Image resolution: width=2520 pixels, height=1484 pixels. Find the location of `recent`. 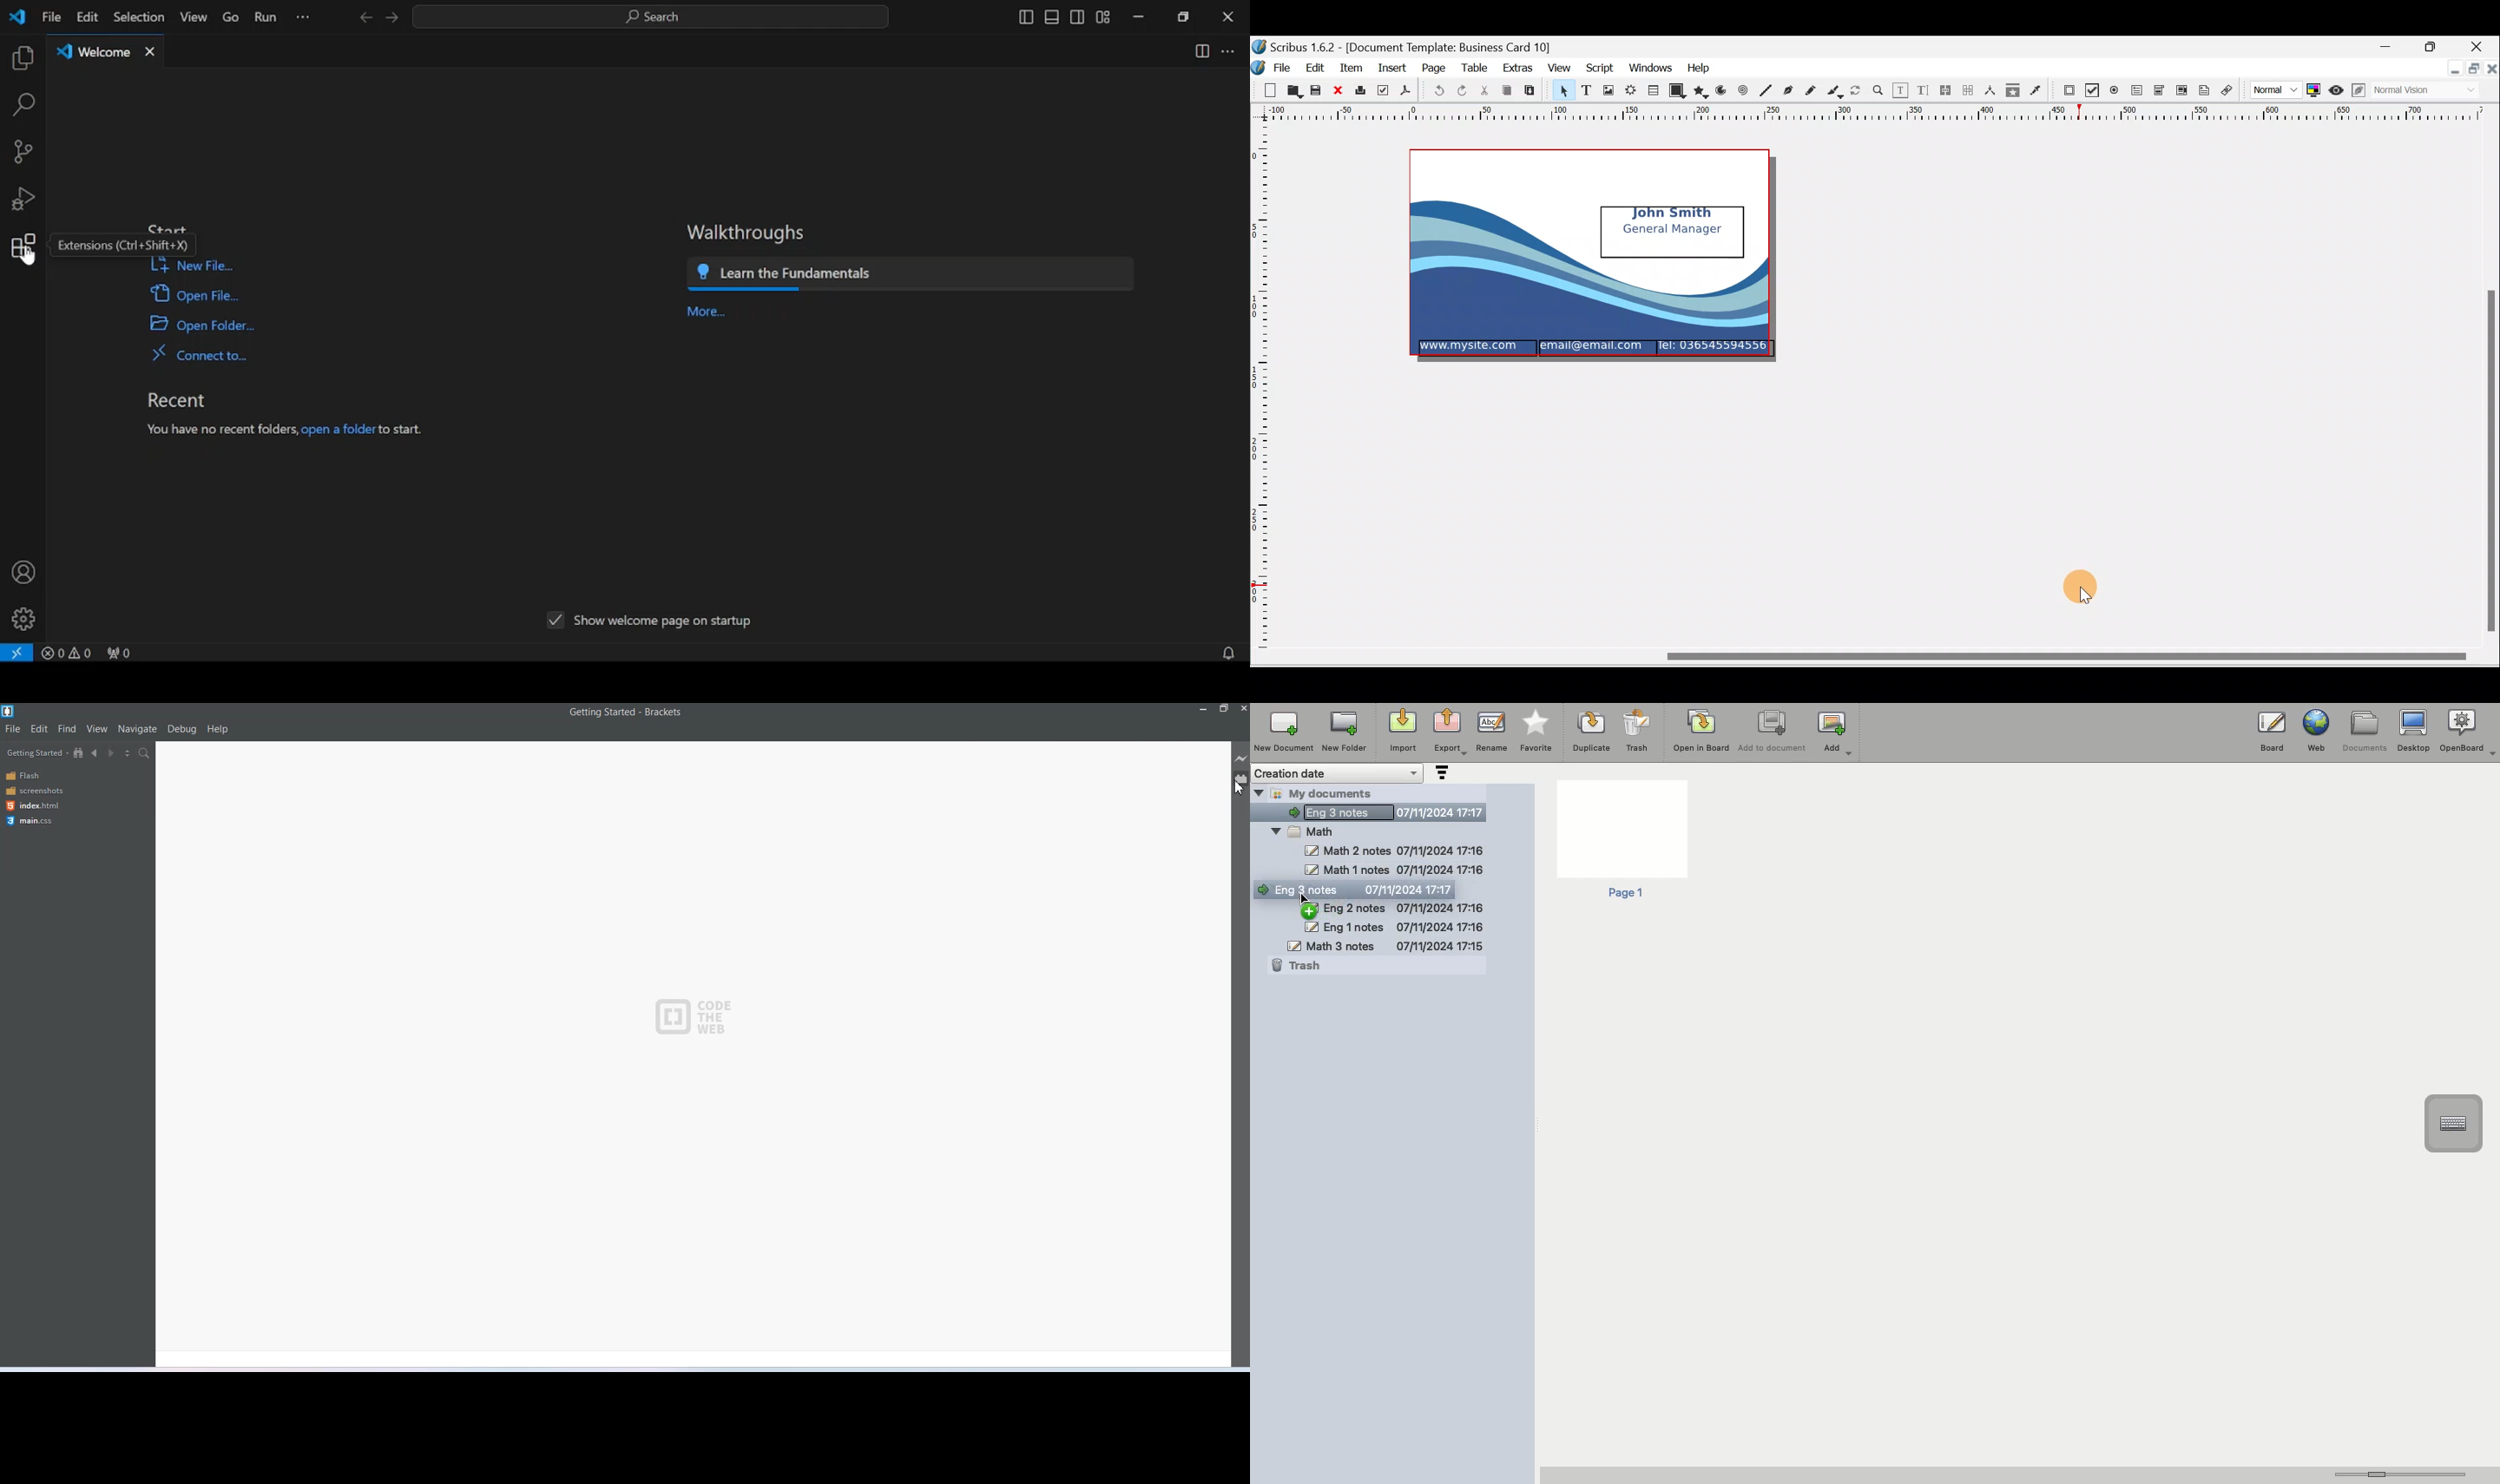

recent is located at coordinates (176, 400).